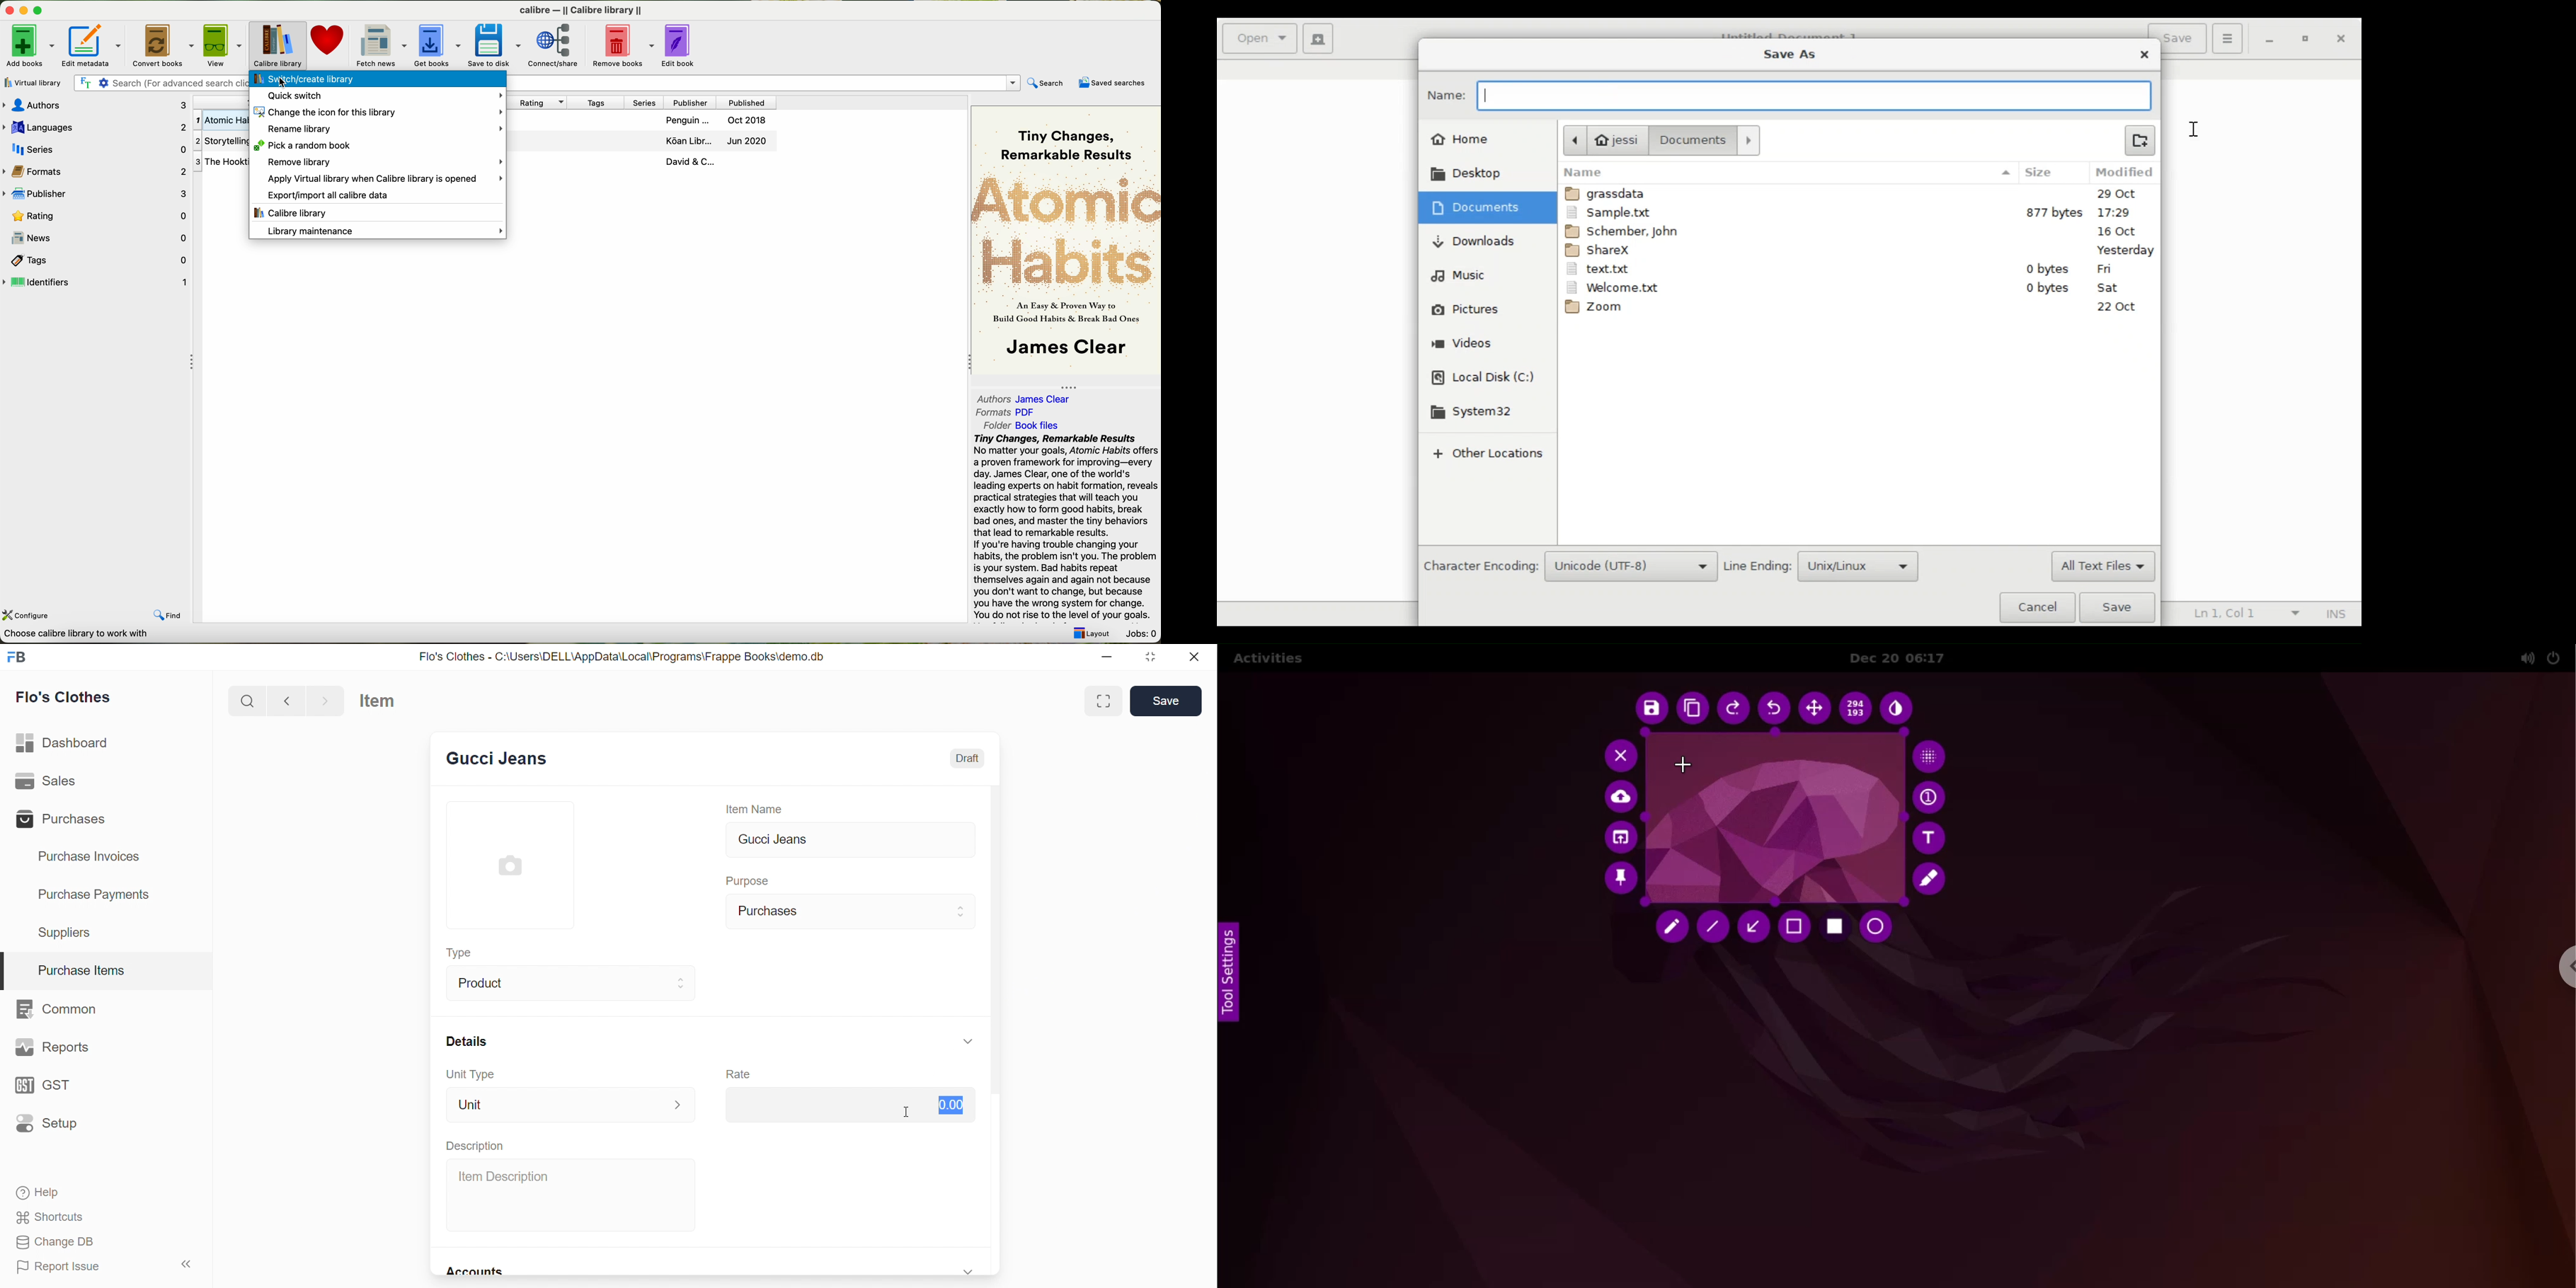 This screenshot has width=2576, height=1288. I want to click on rename library, so click(382, 129).